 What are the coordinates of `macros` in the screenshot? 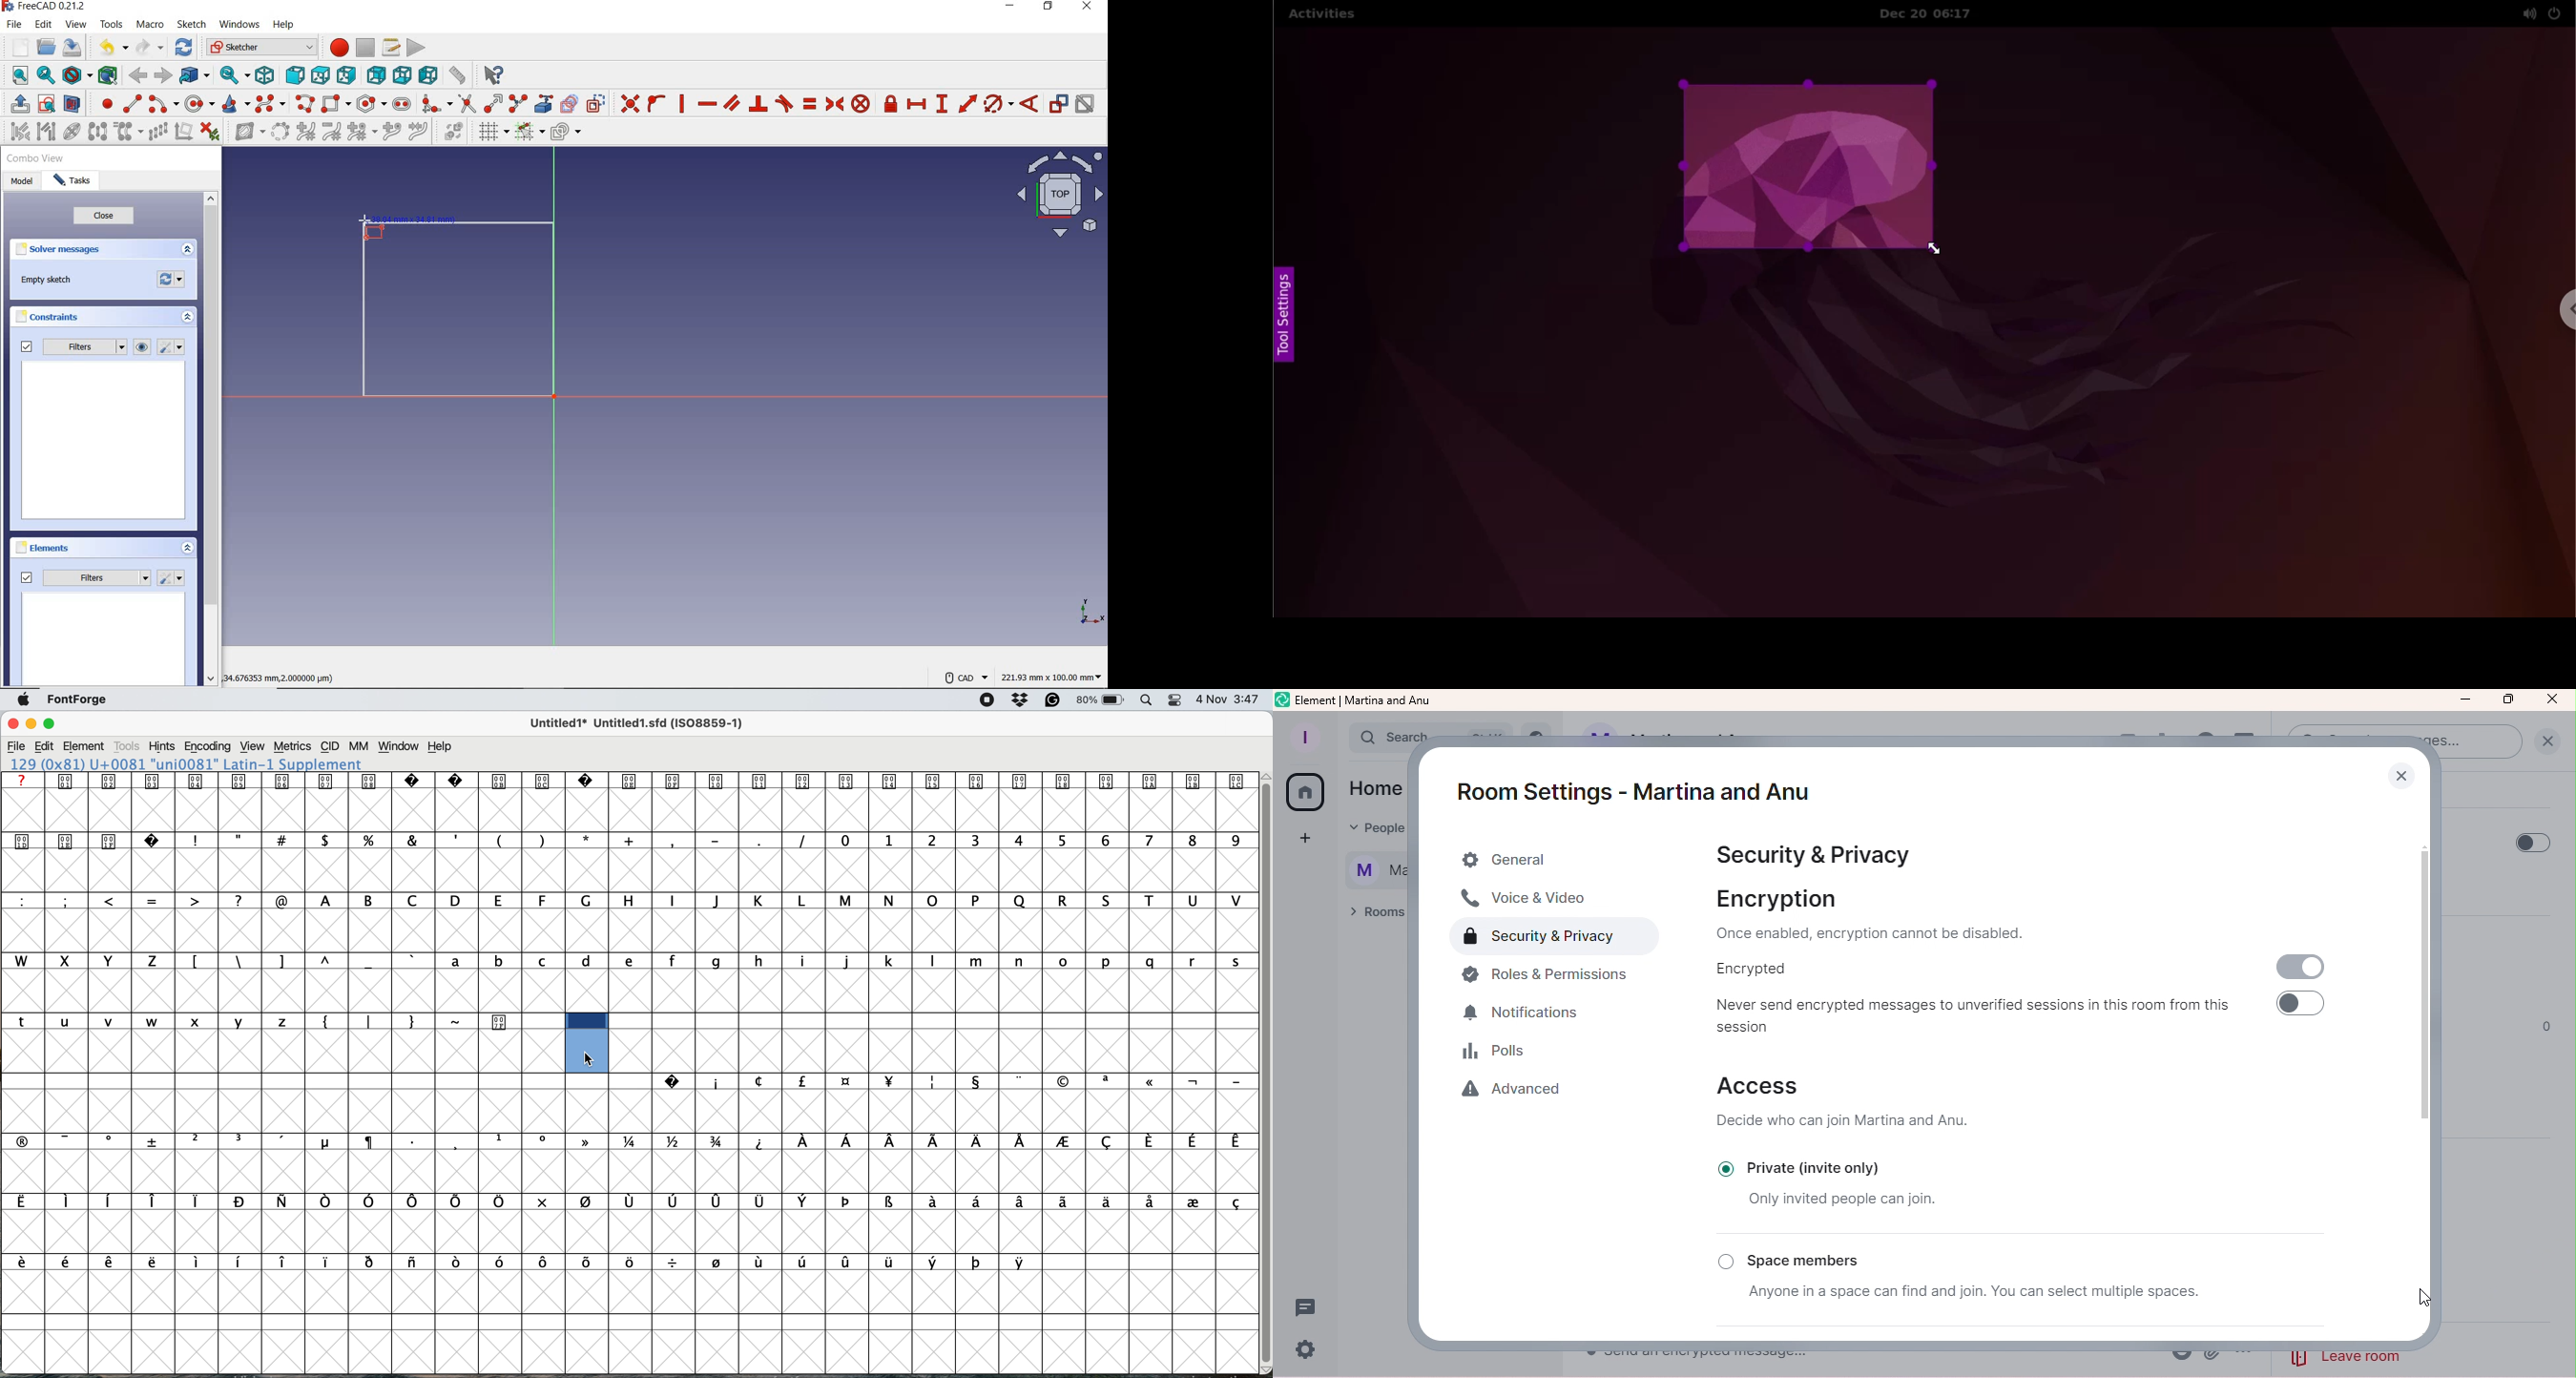 It's located at (391, 48).